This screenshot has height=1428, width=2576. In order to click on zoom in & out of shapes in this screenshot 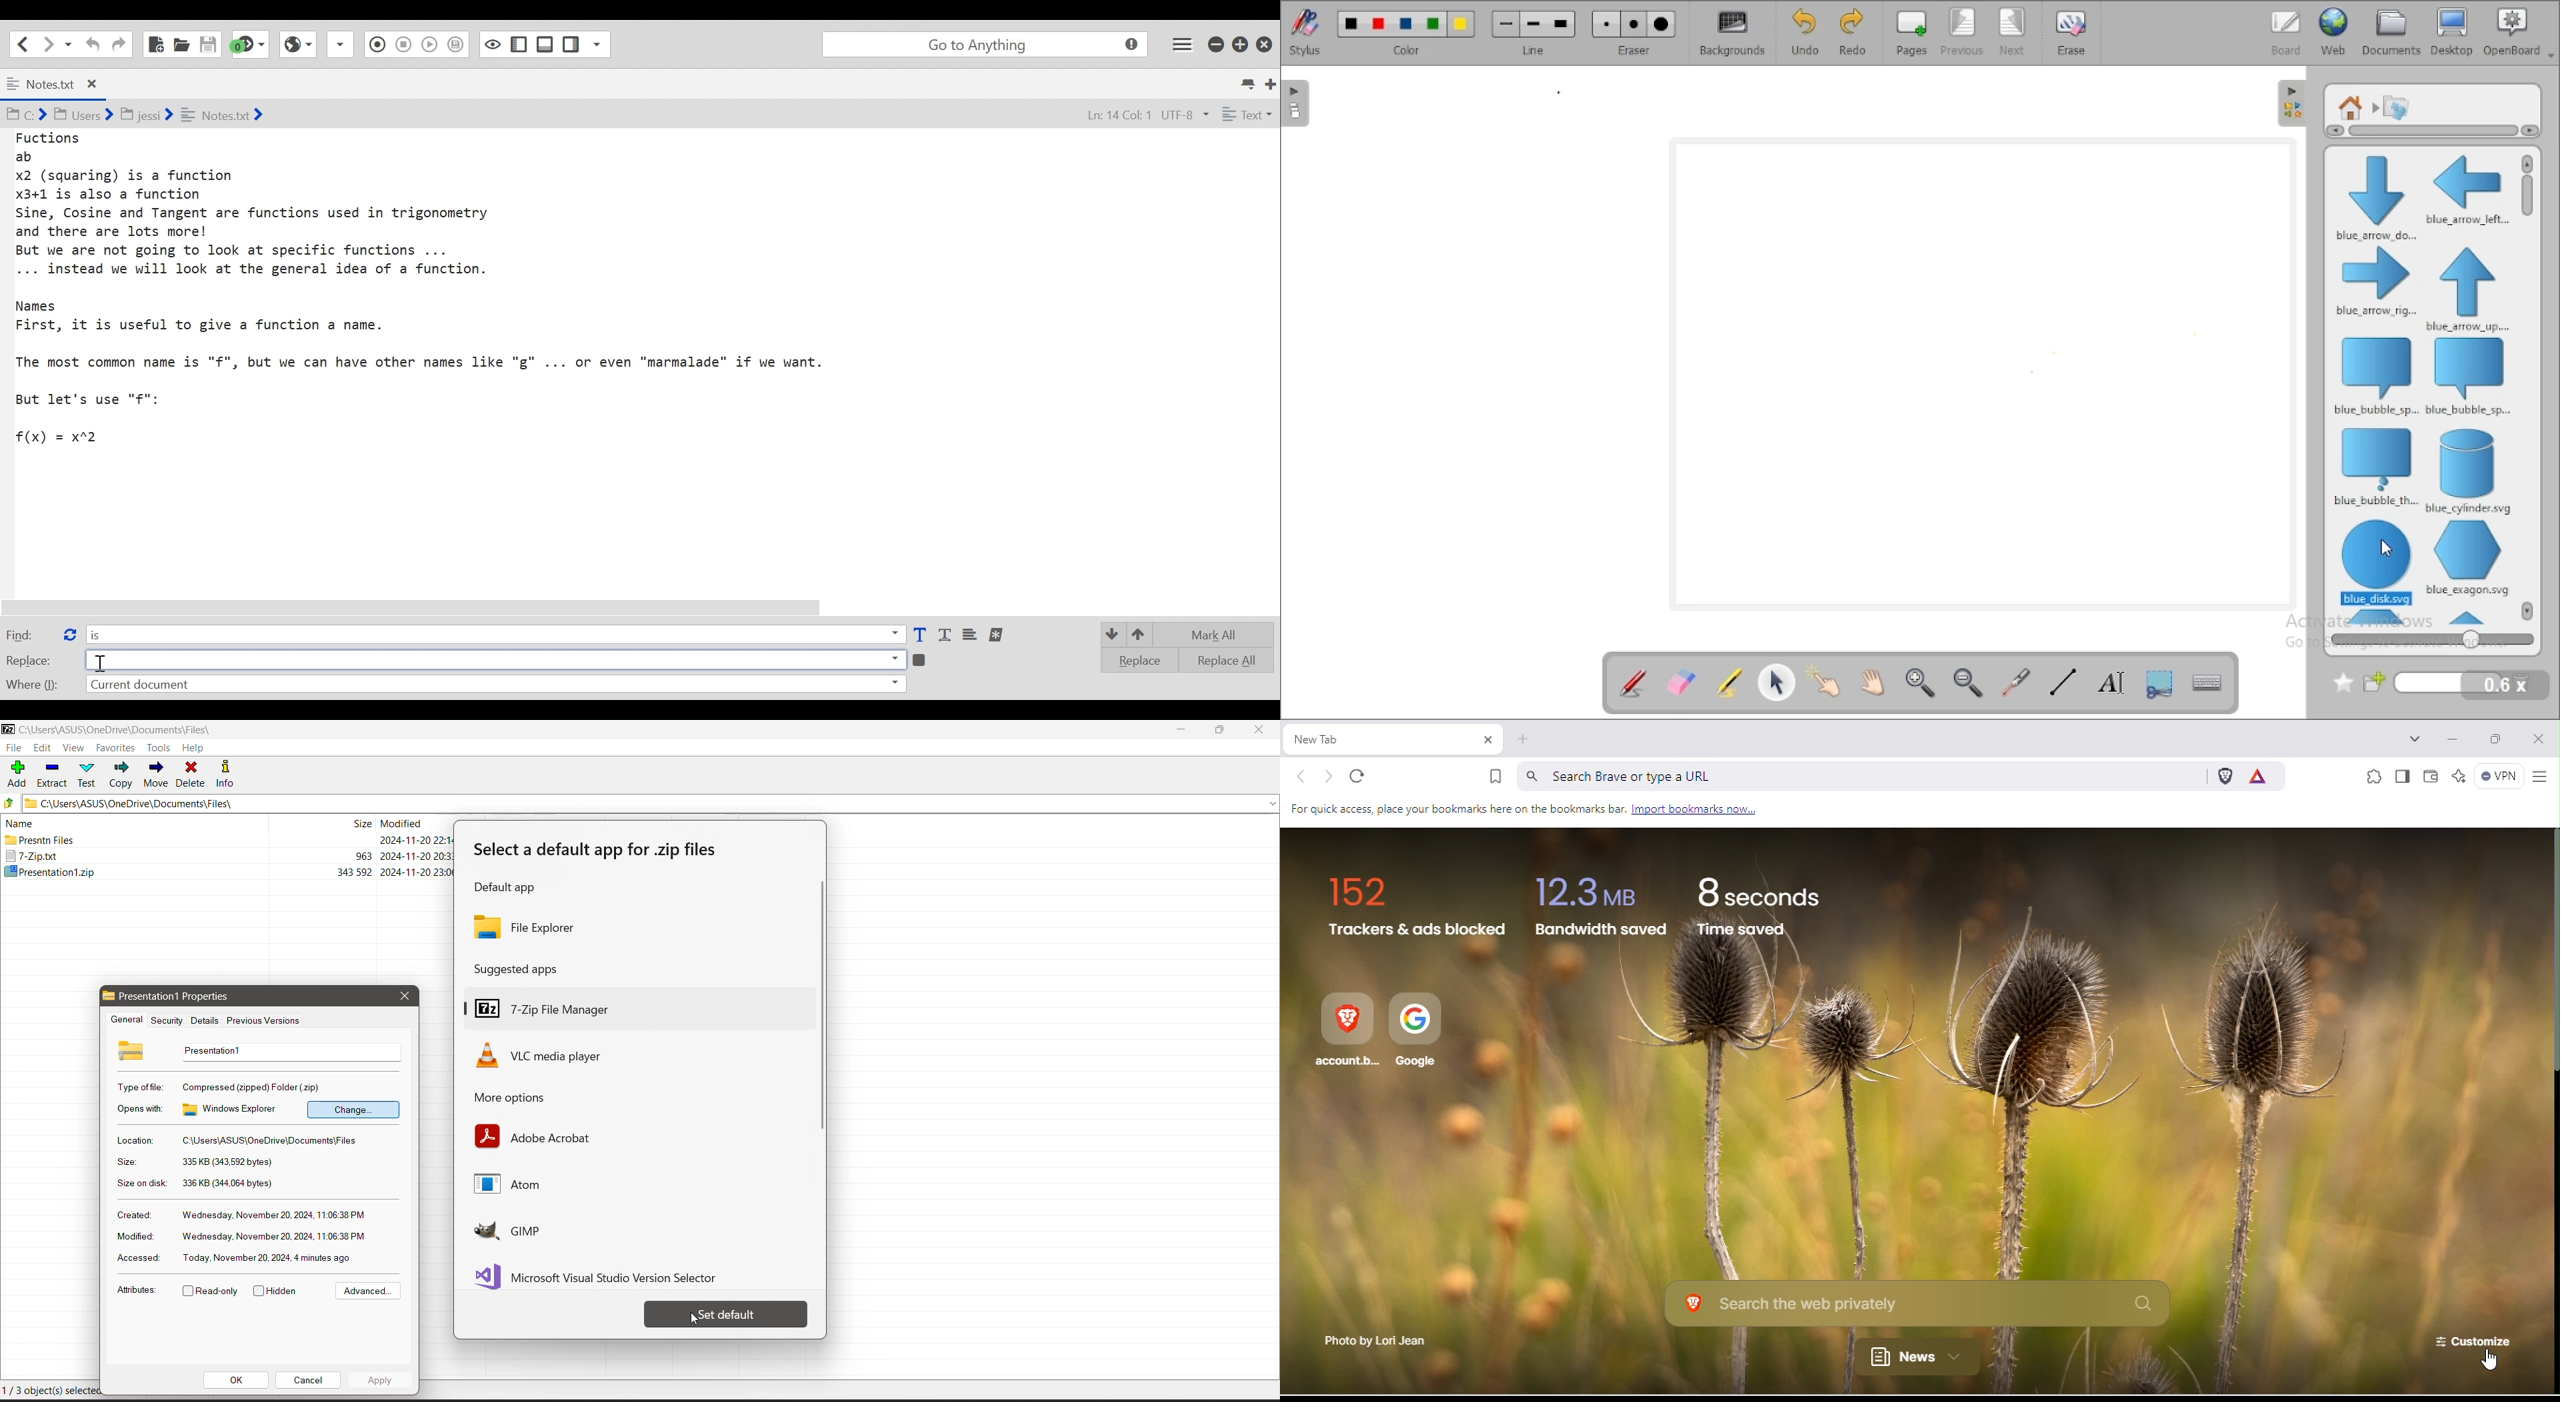, I will do `click(2432, 639)`.